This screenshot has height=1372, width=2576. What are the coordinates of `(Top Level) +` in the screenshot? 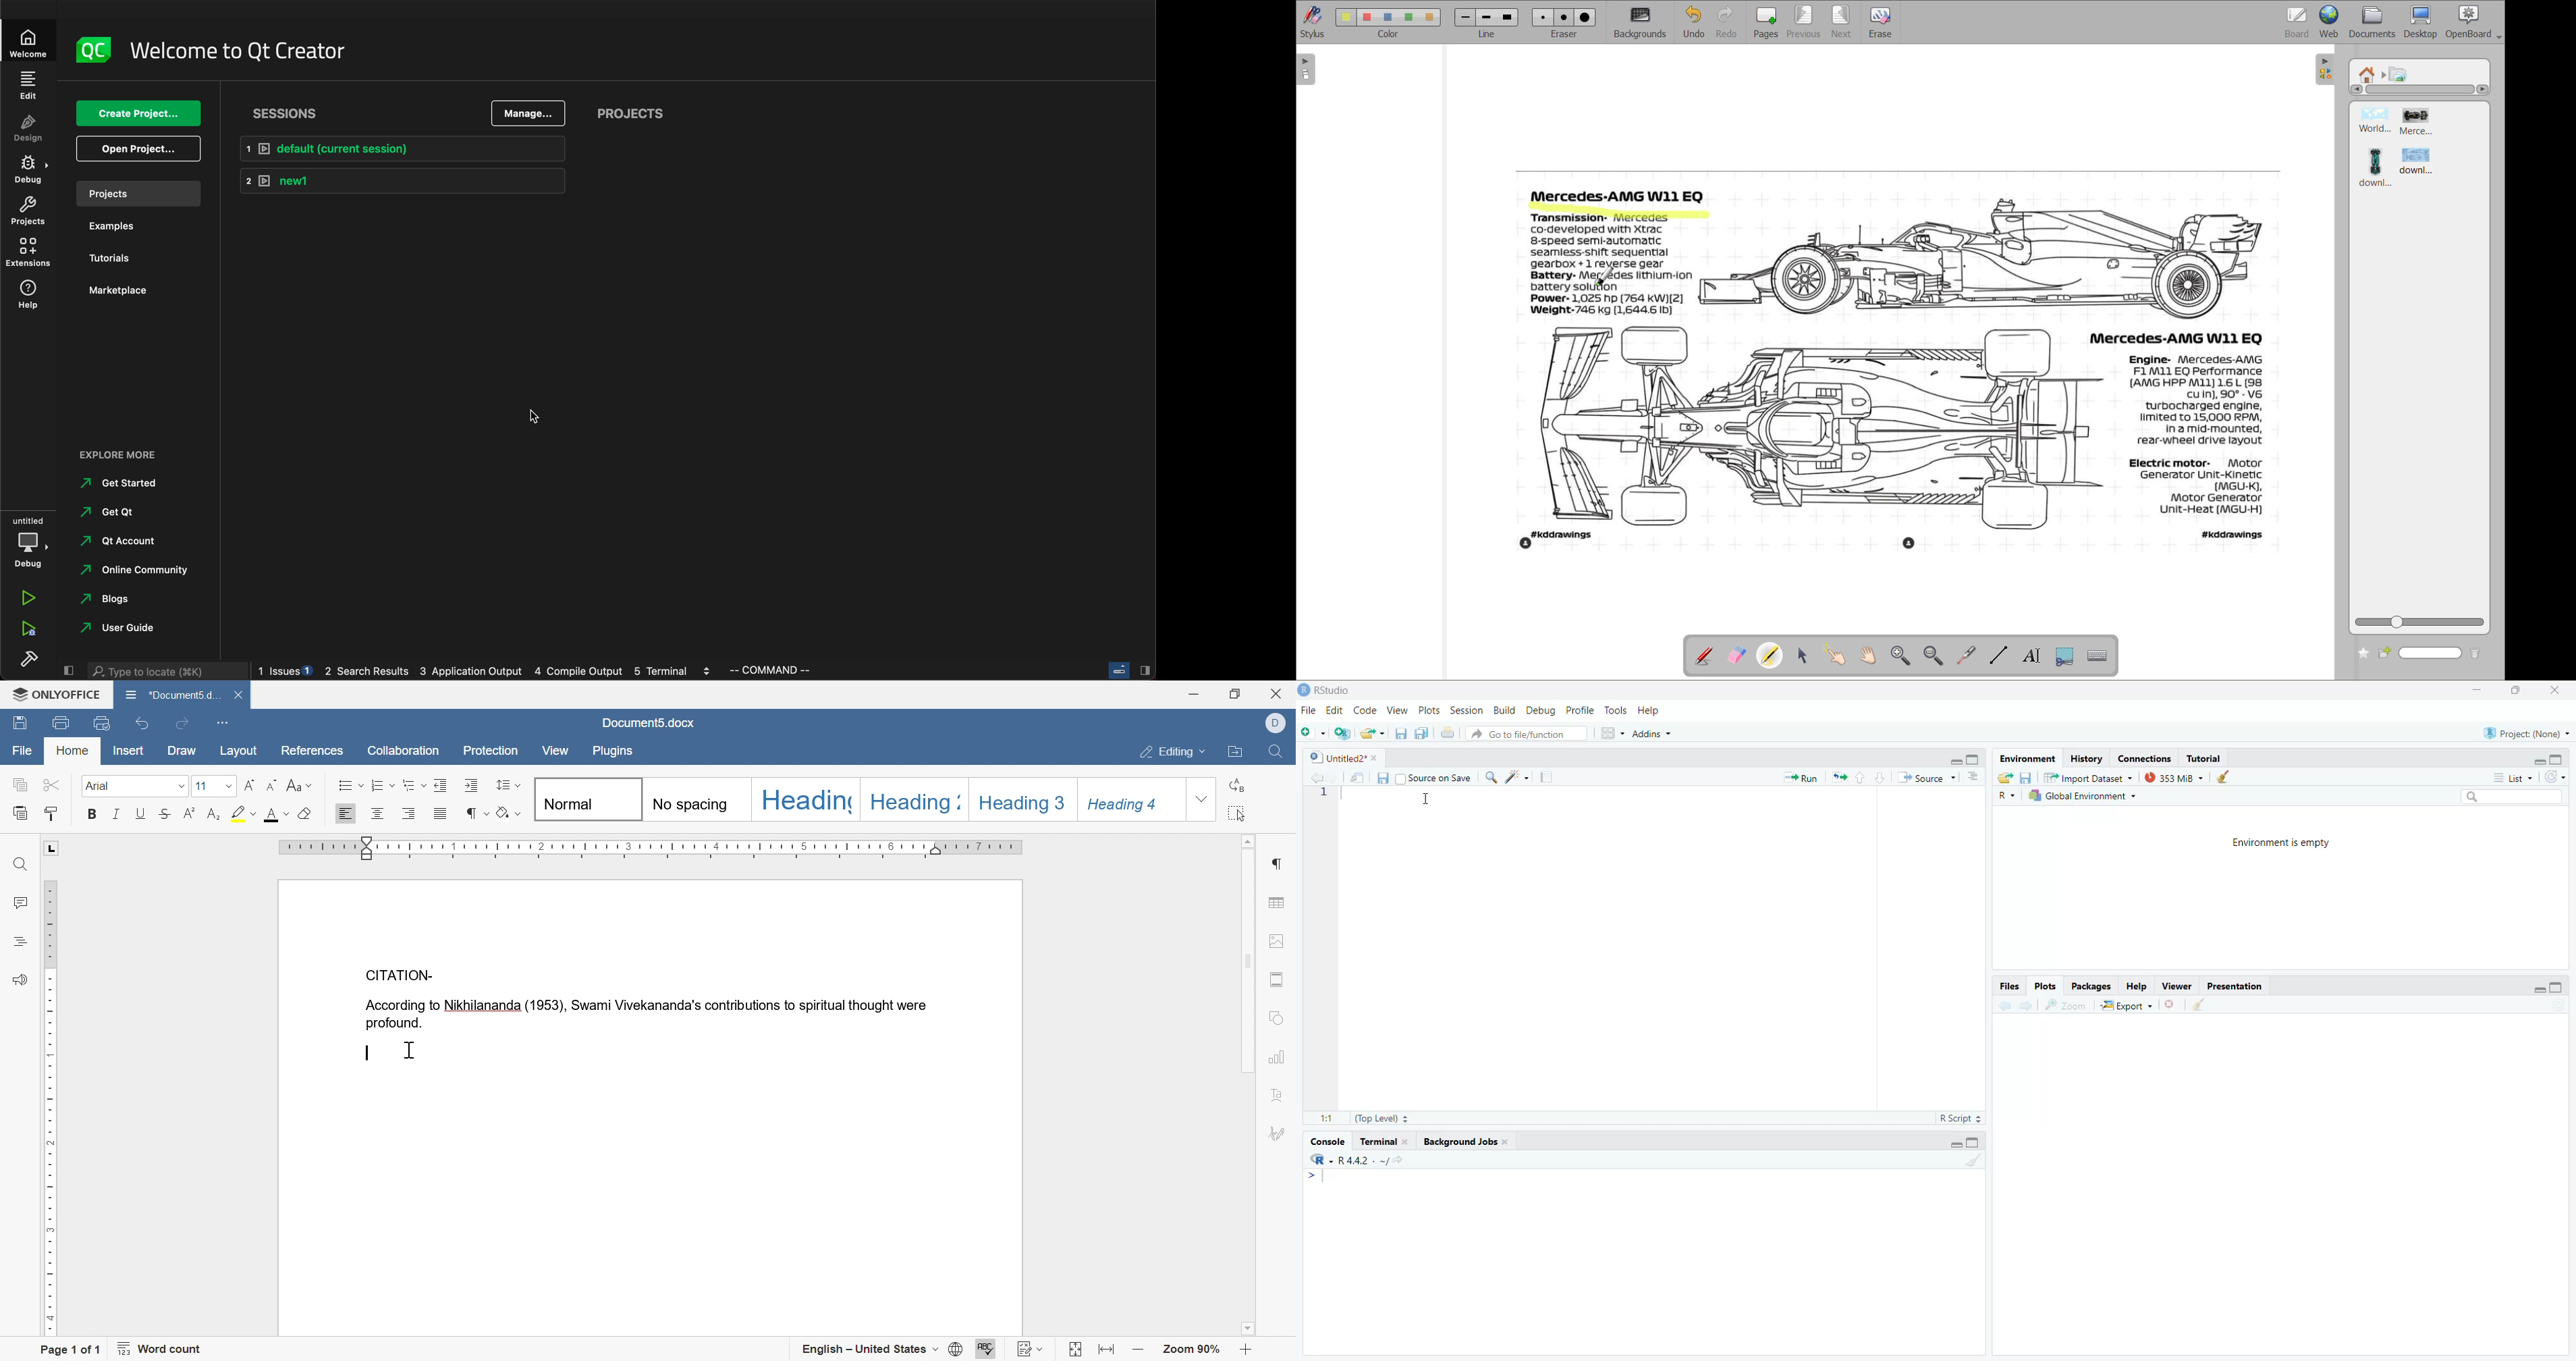 It's located at (1383, 1119).